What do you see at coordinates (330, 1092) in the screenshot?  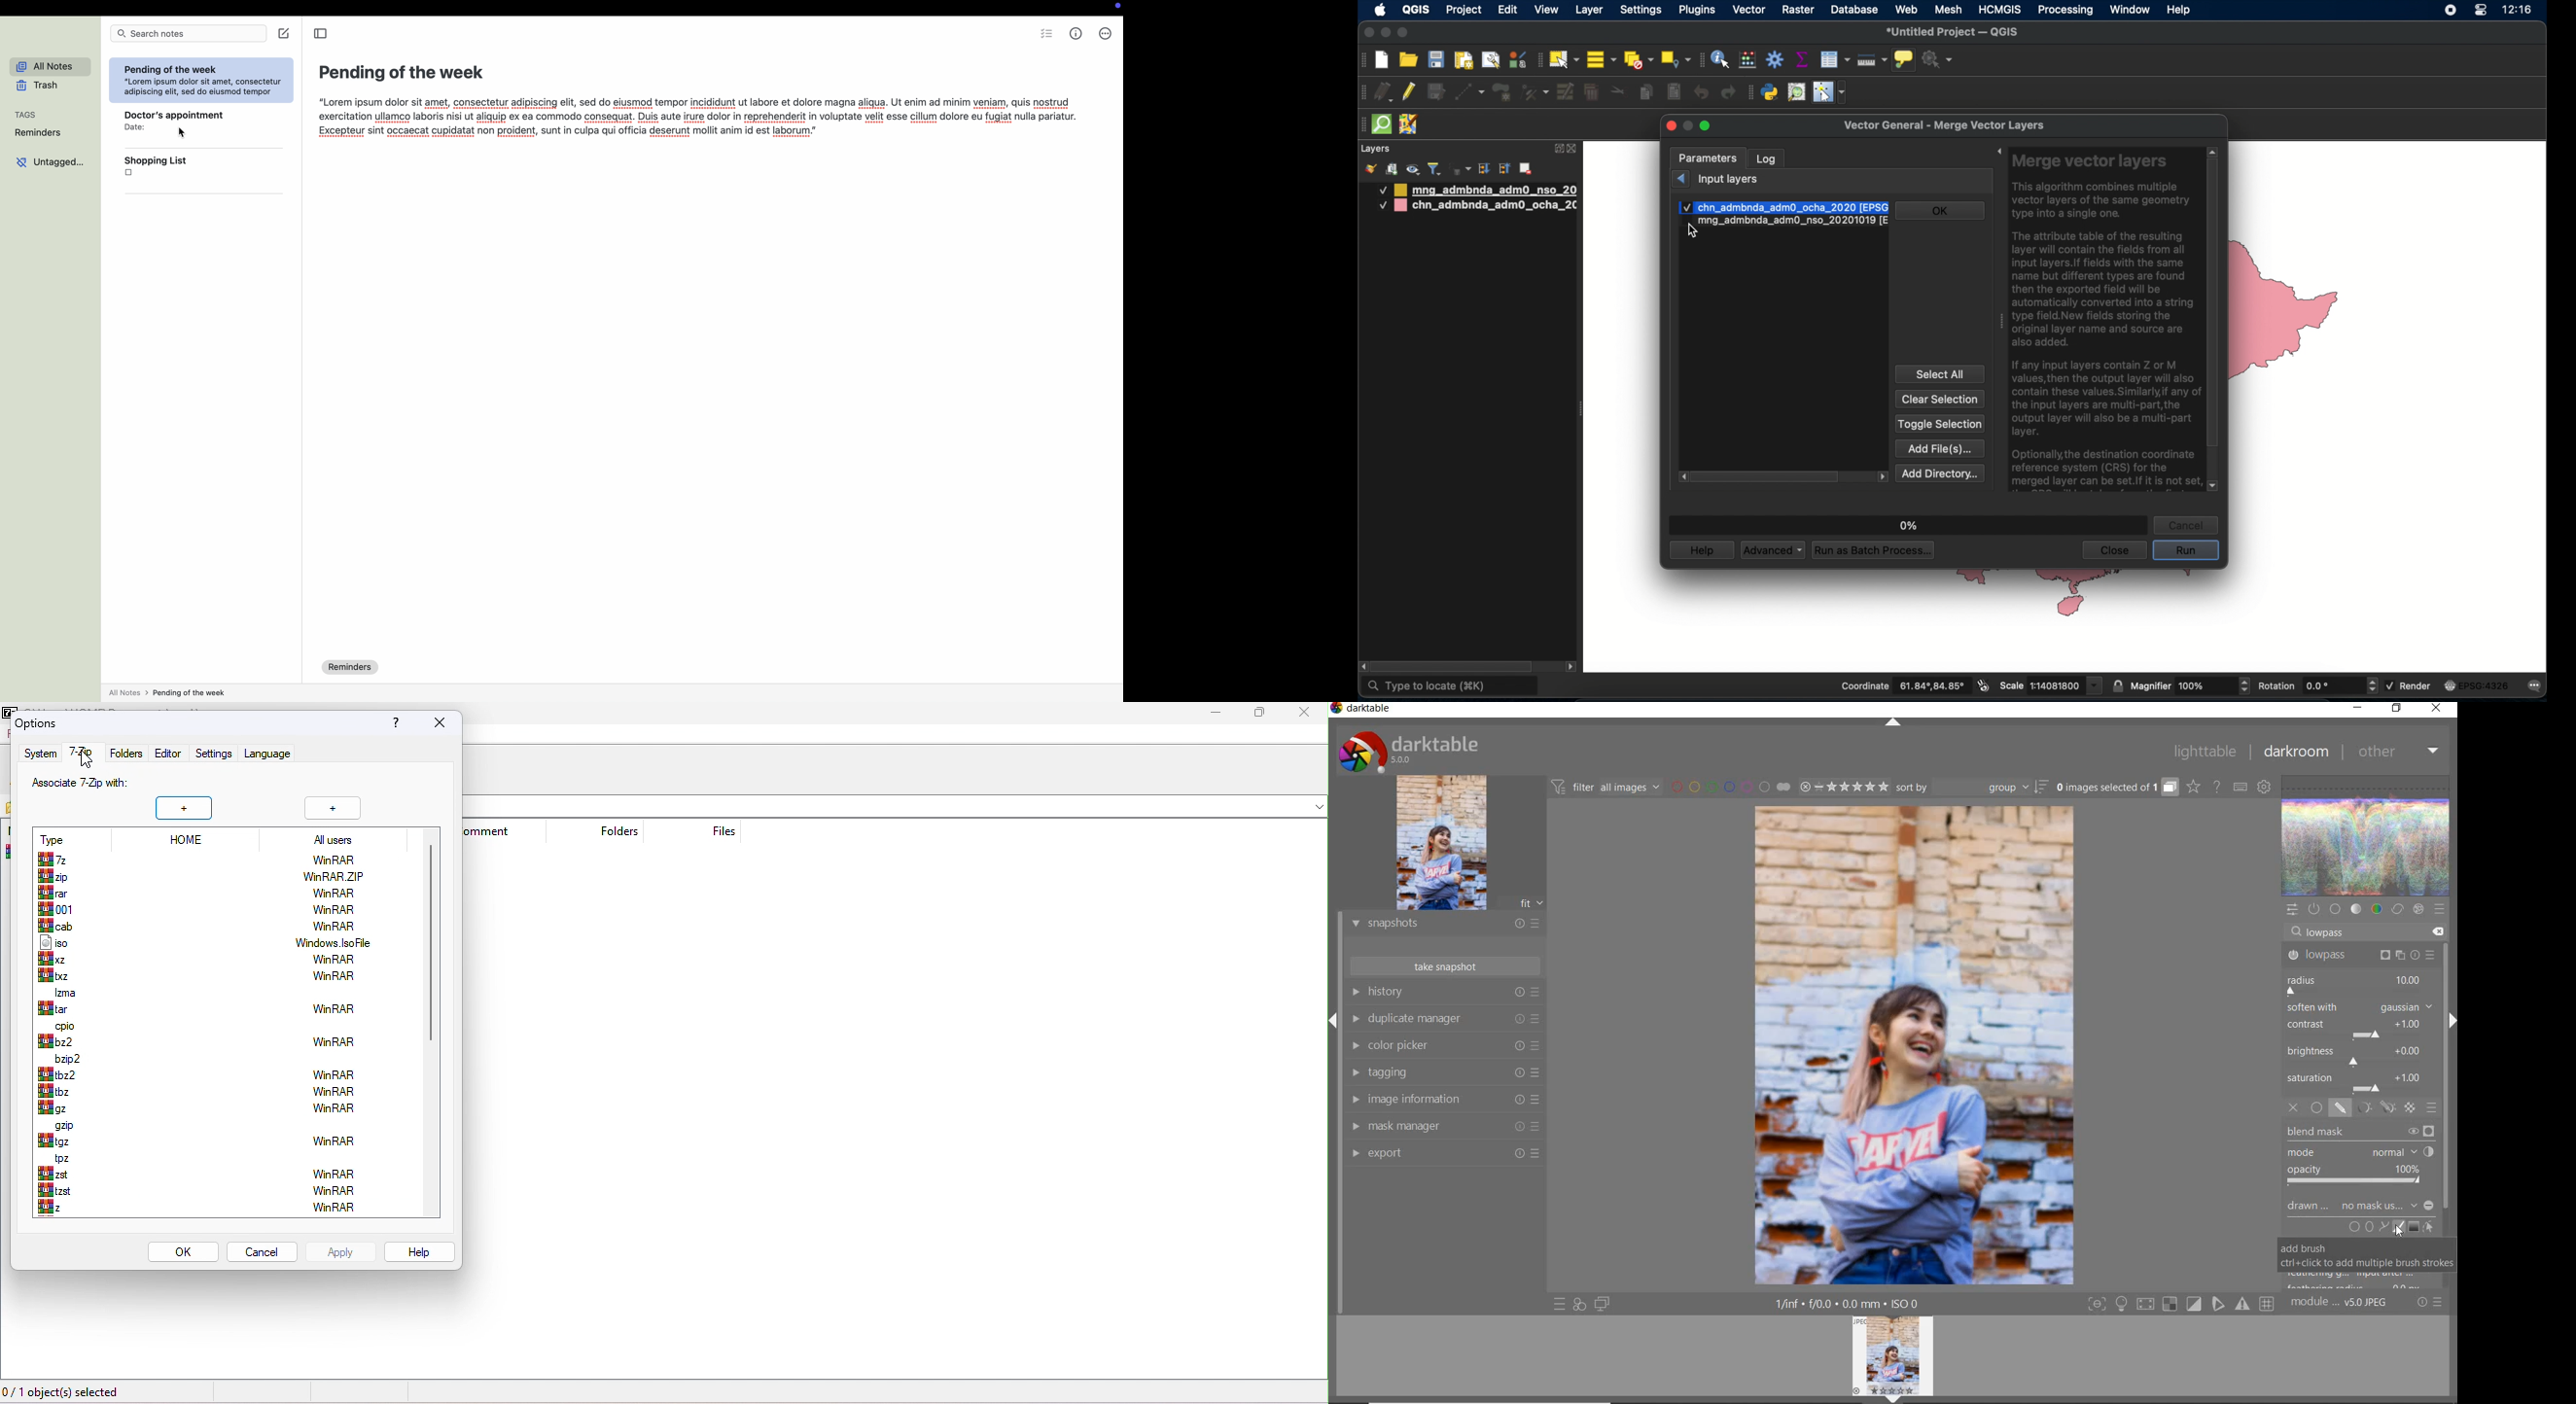 I see `winrar` at bounding box center [330, 1092].